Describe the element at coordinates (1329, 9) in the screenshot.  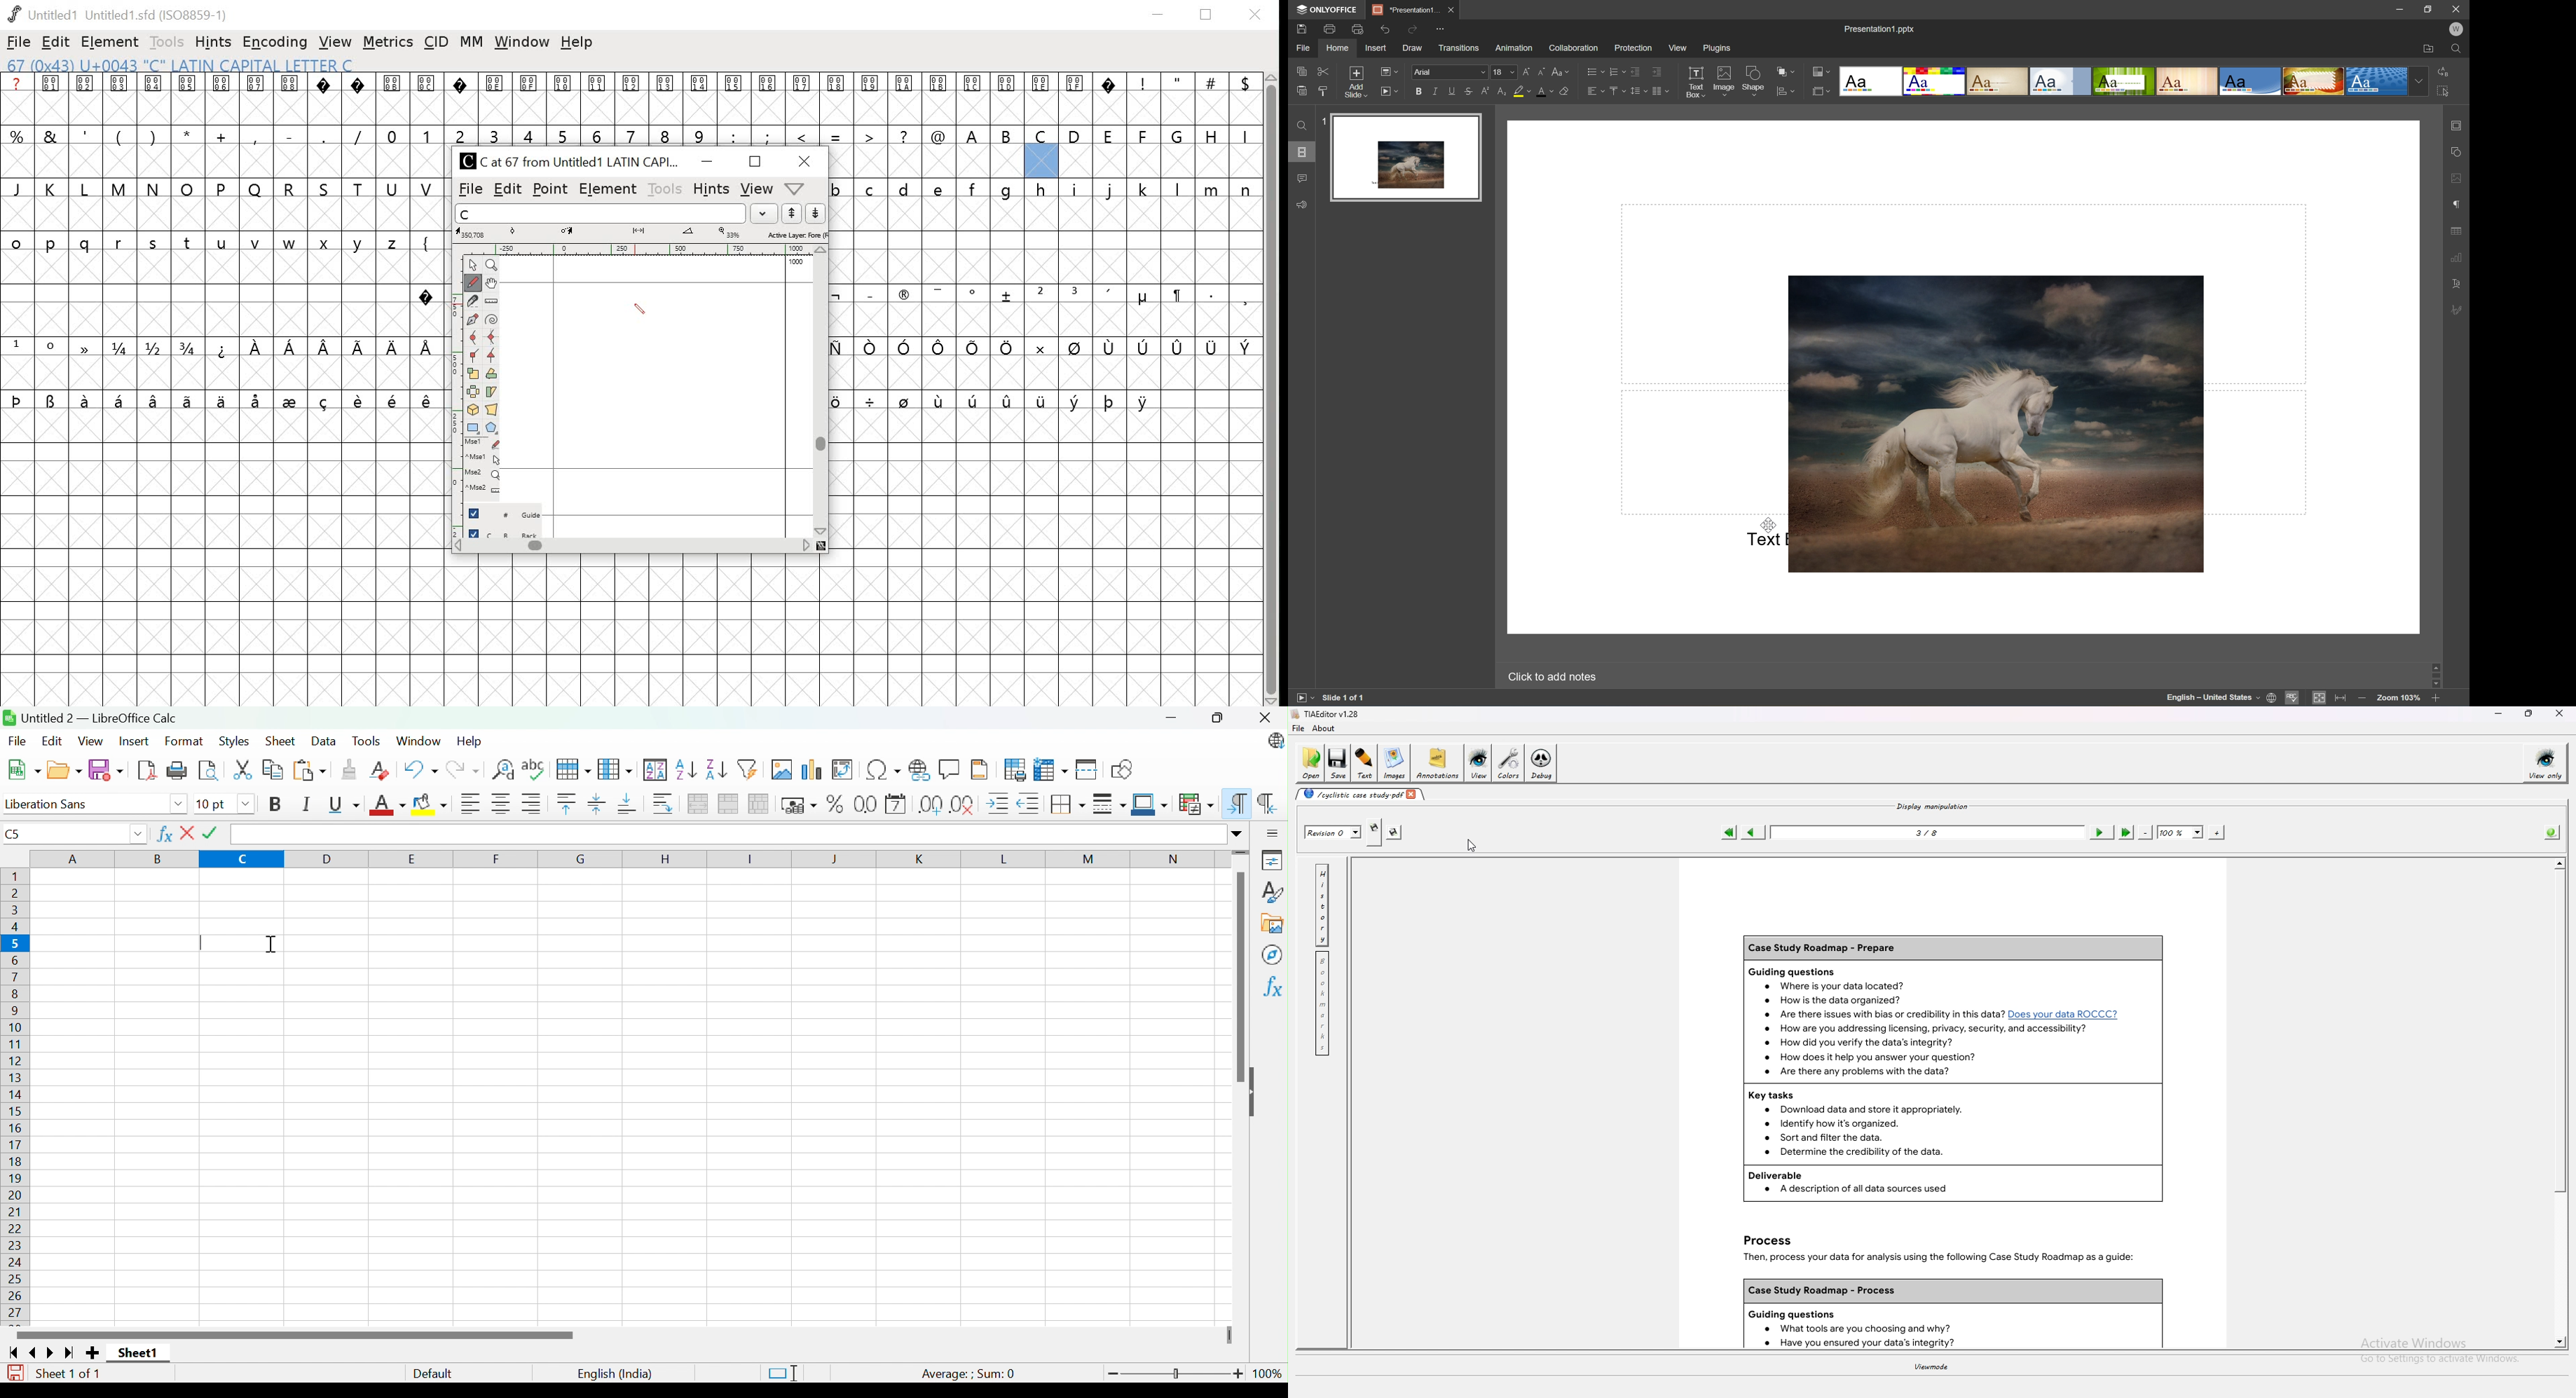
I see `ONLYOFFICE` at that location.